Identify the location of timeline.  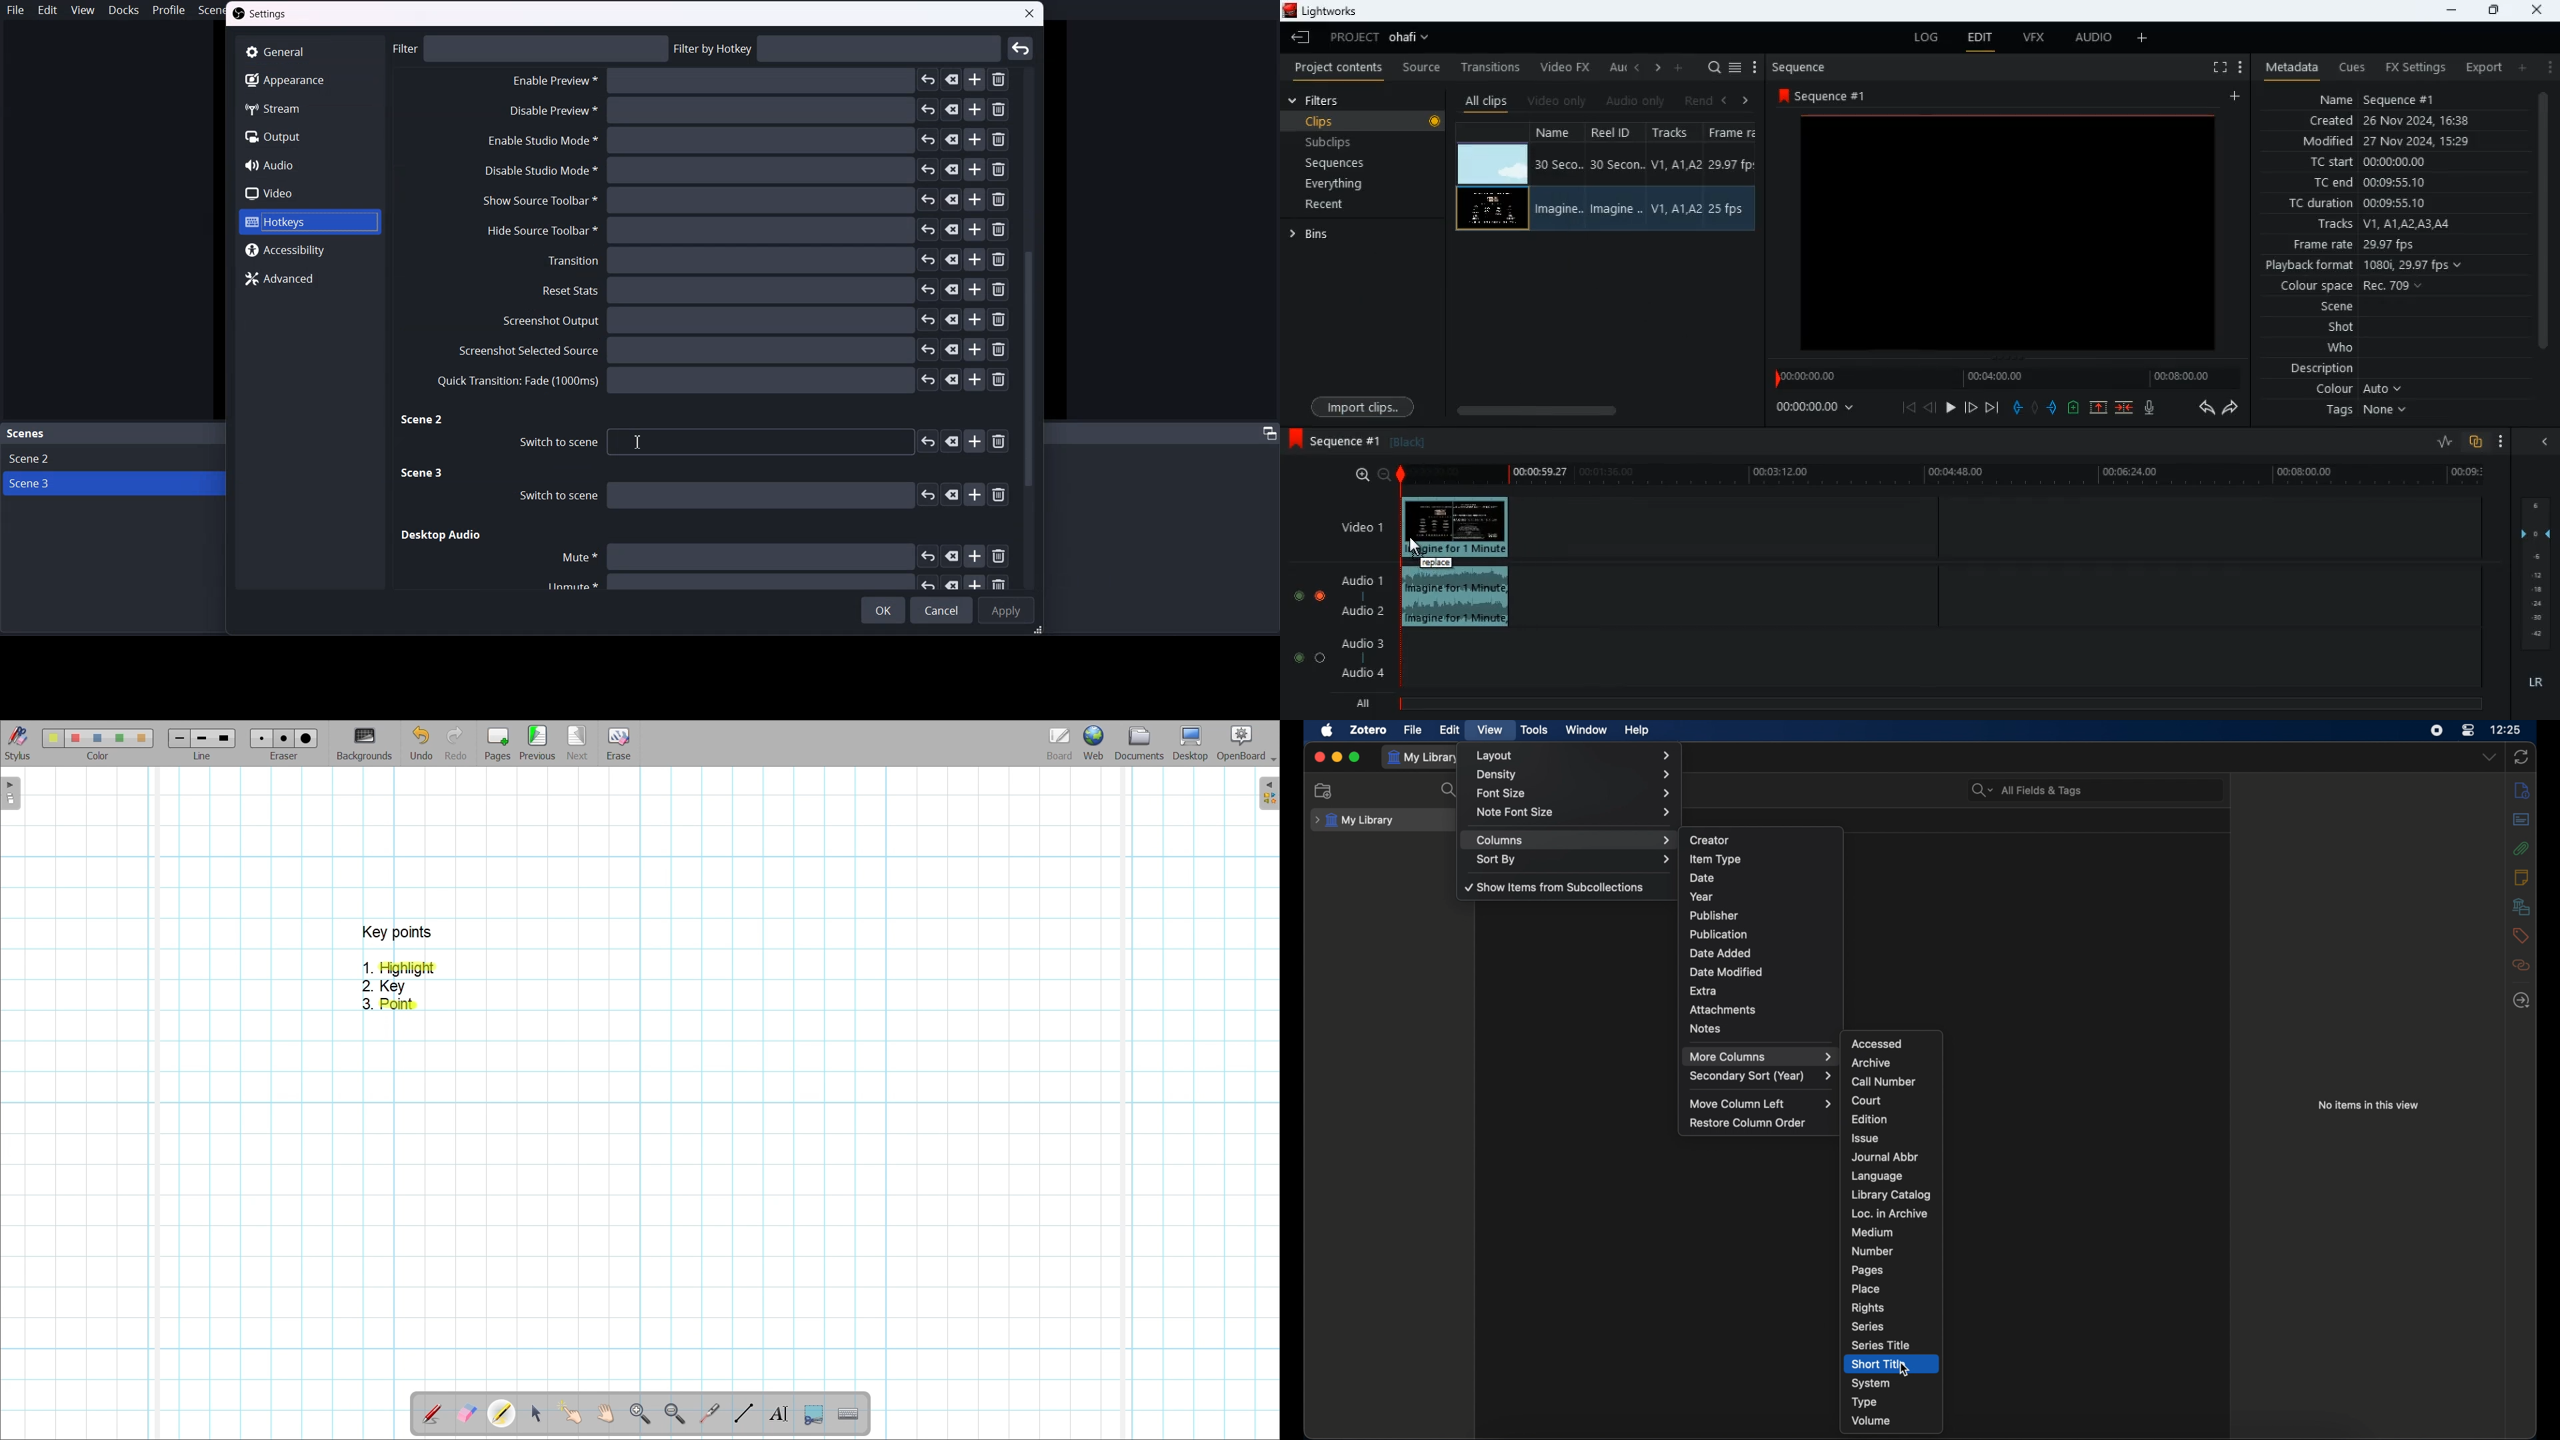
(1948, 476).